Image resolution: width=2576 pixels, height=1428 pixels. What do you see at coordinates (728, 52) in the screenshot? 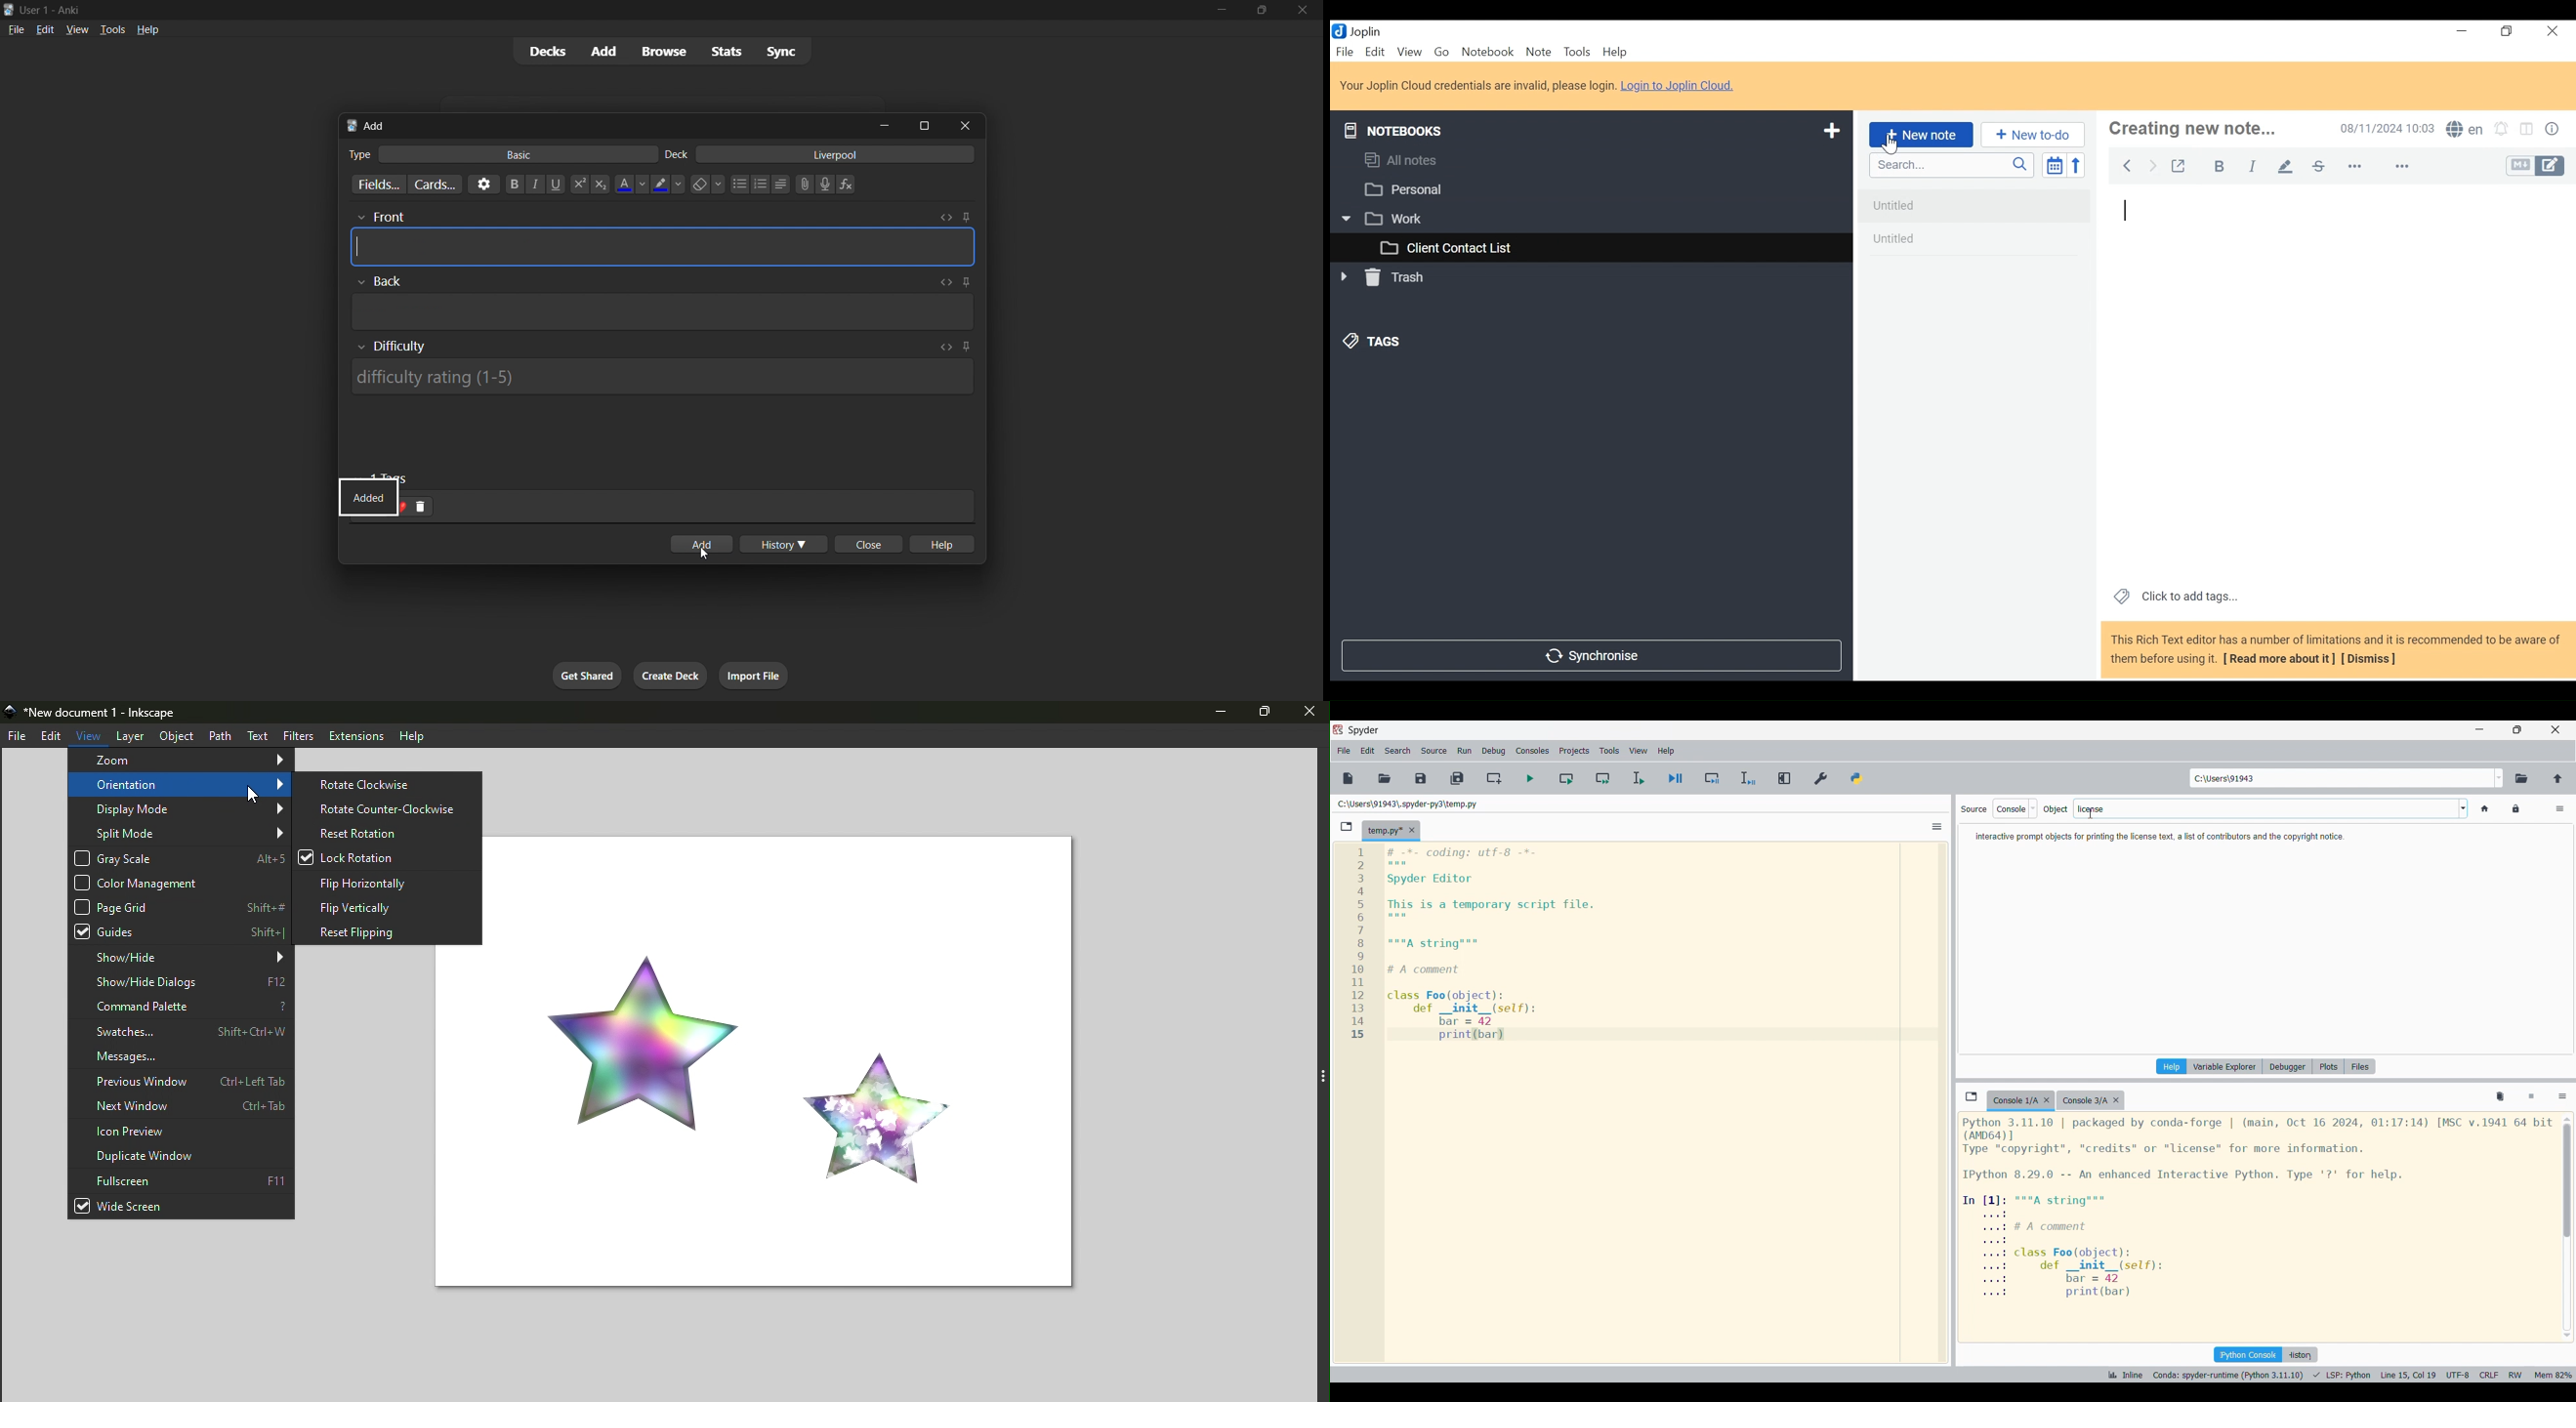
I see `stats` at bounding box center [728, 52].